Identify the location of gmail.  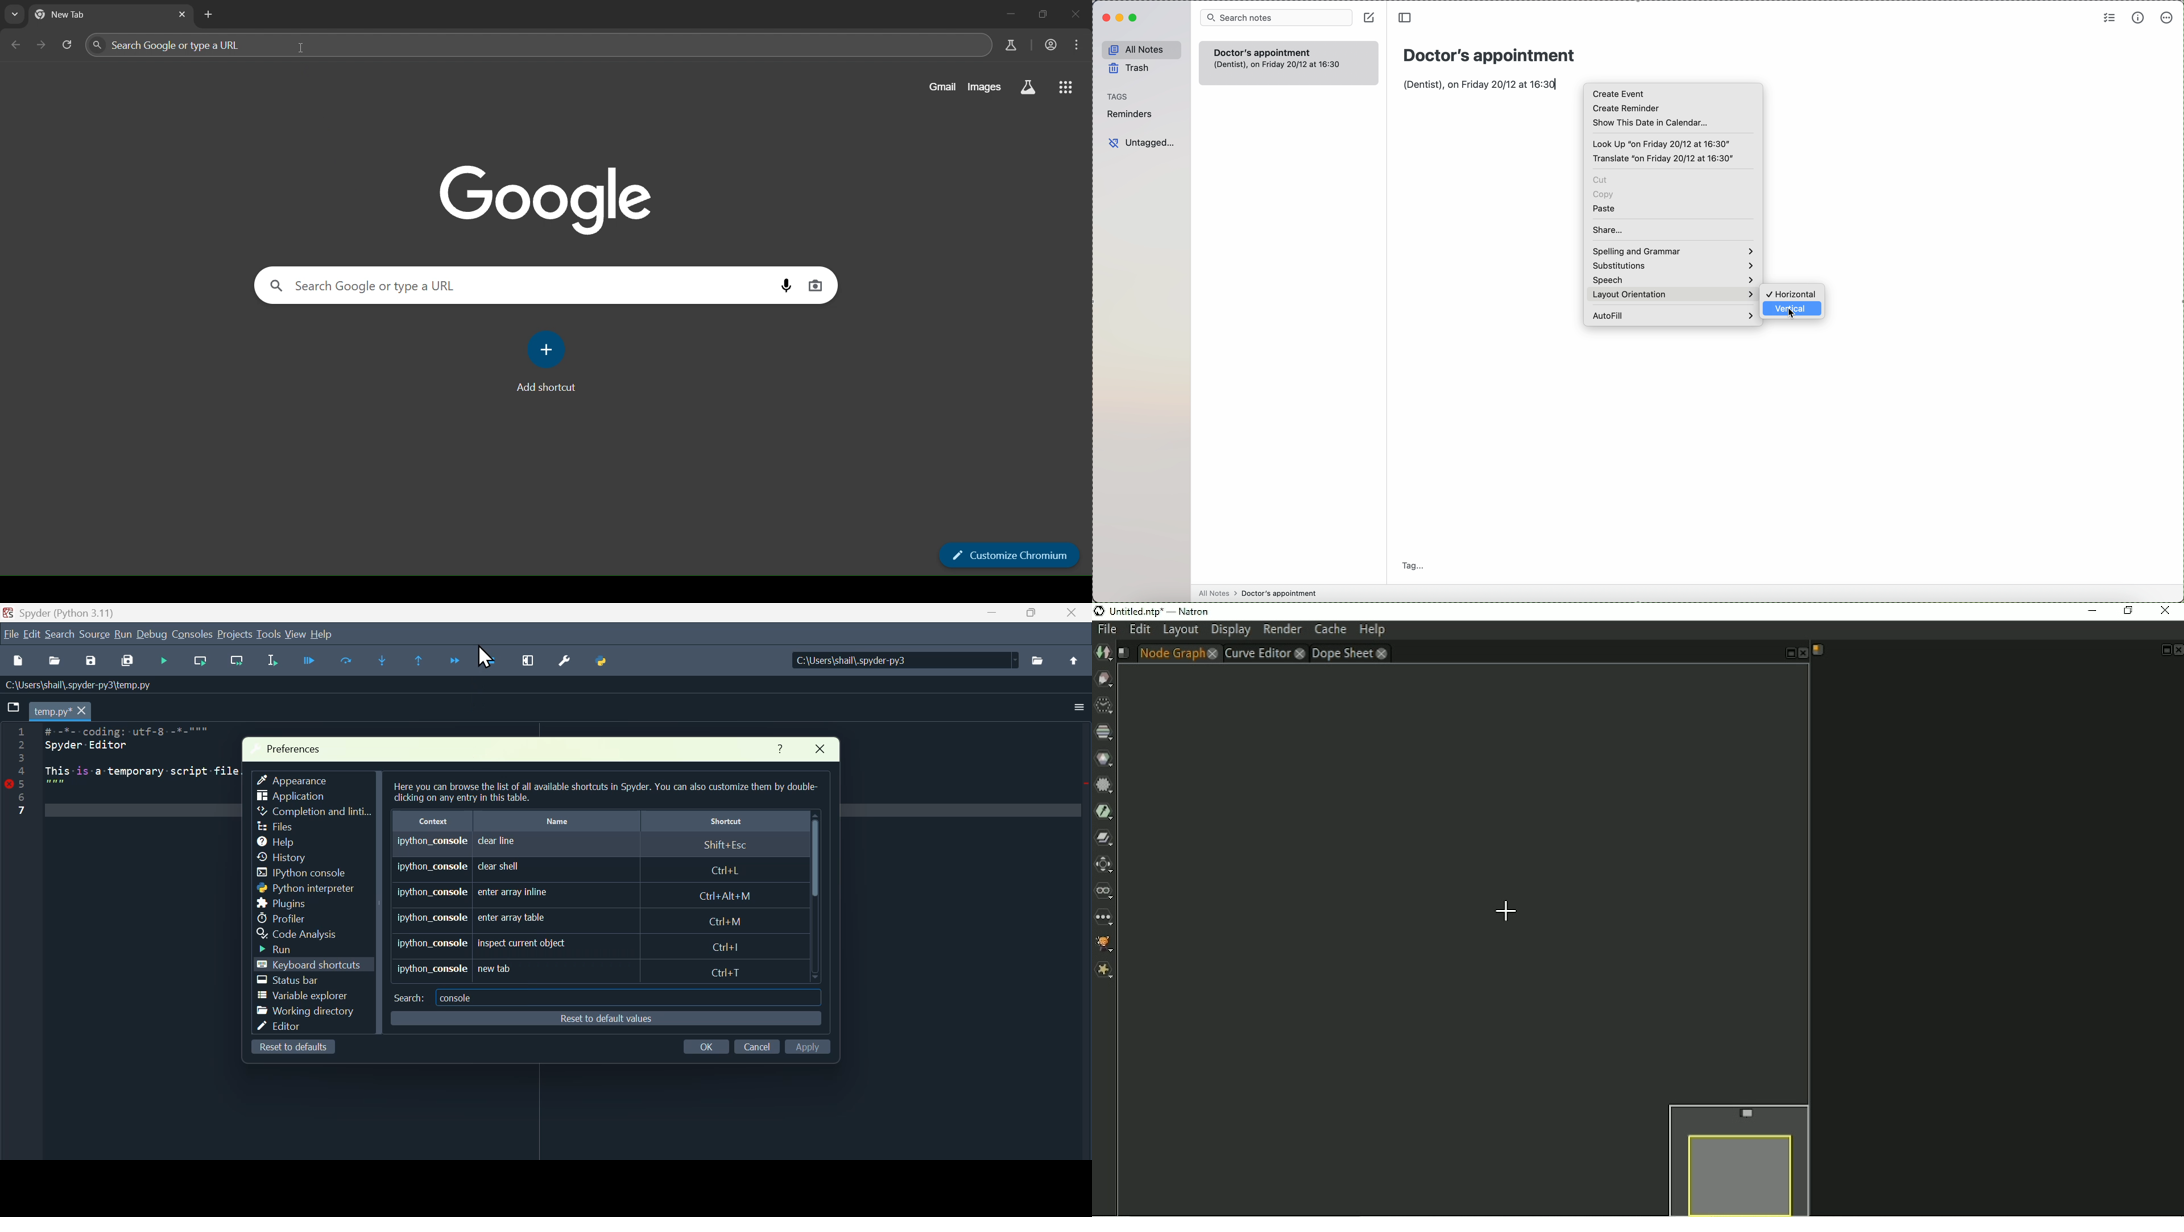
(943, 86).